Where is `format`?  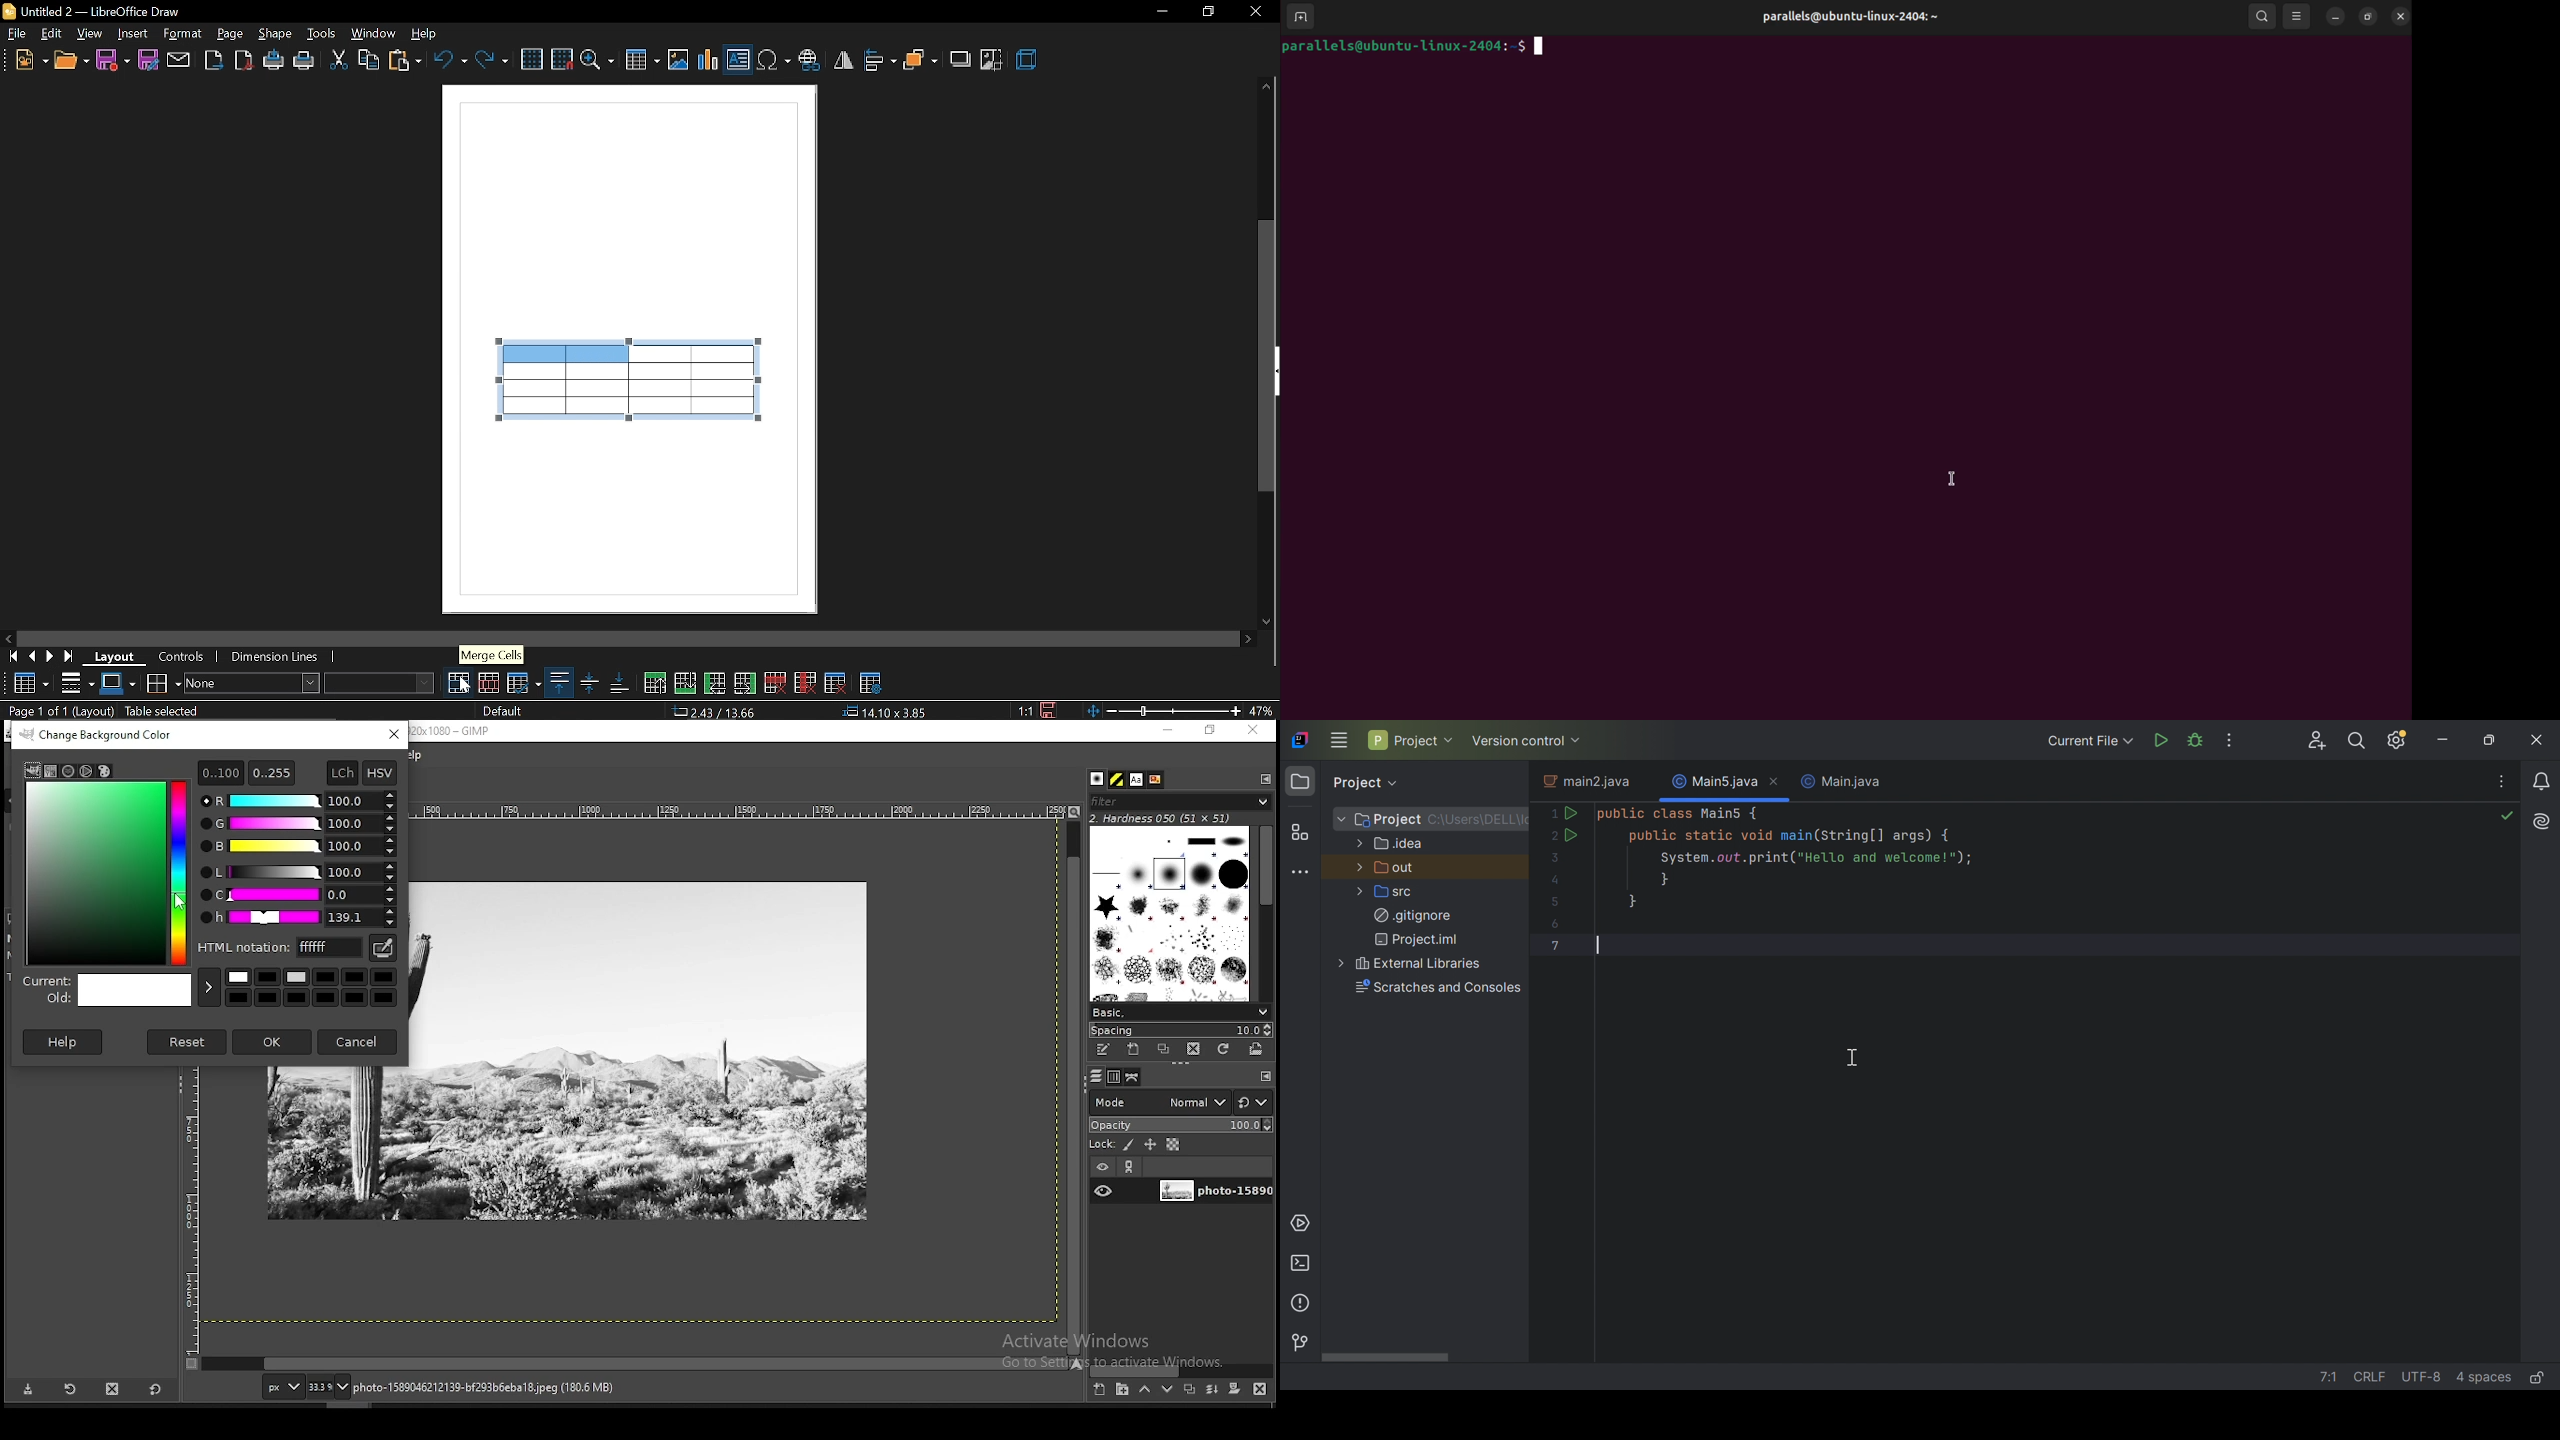 format is located at coordinates (183, 33).